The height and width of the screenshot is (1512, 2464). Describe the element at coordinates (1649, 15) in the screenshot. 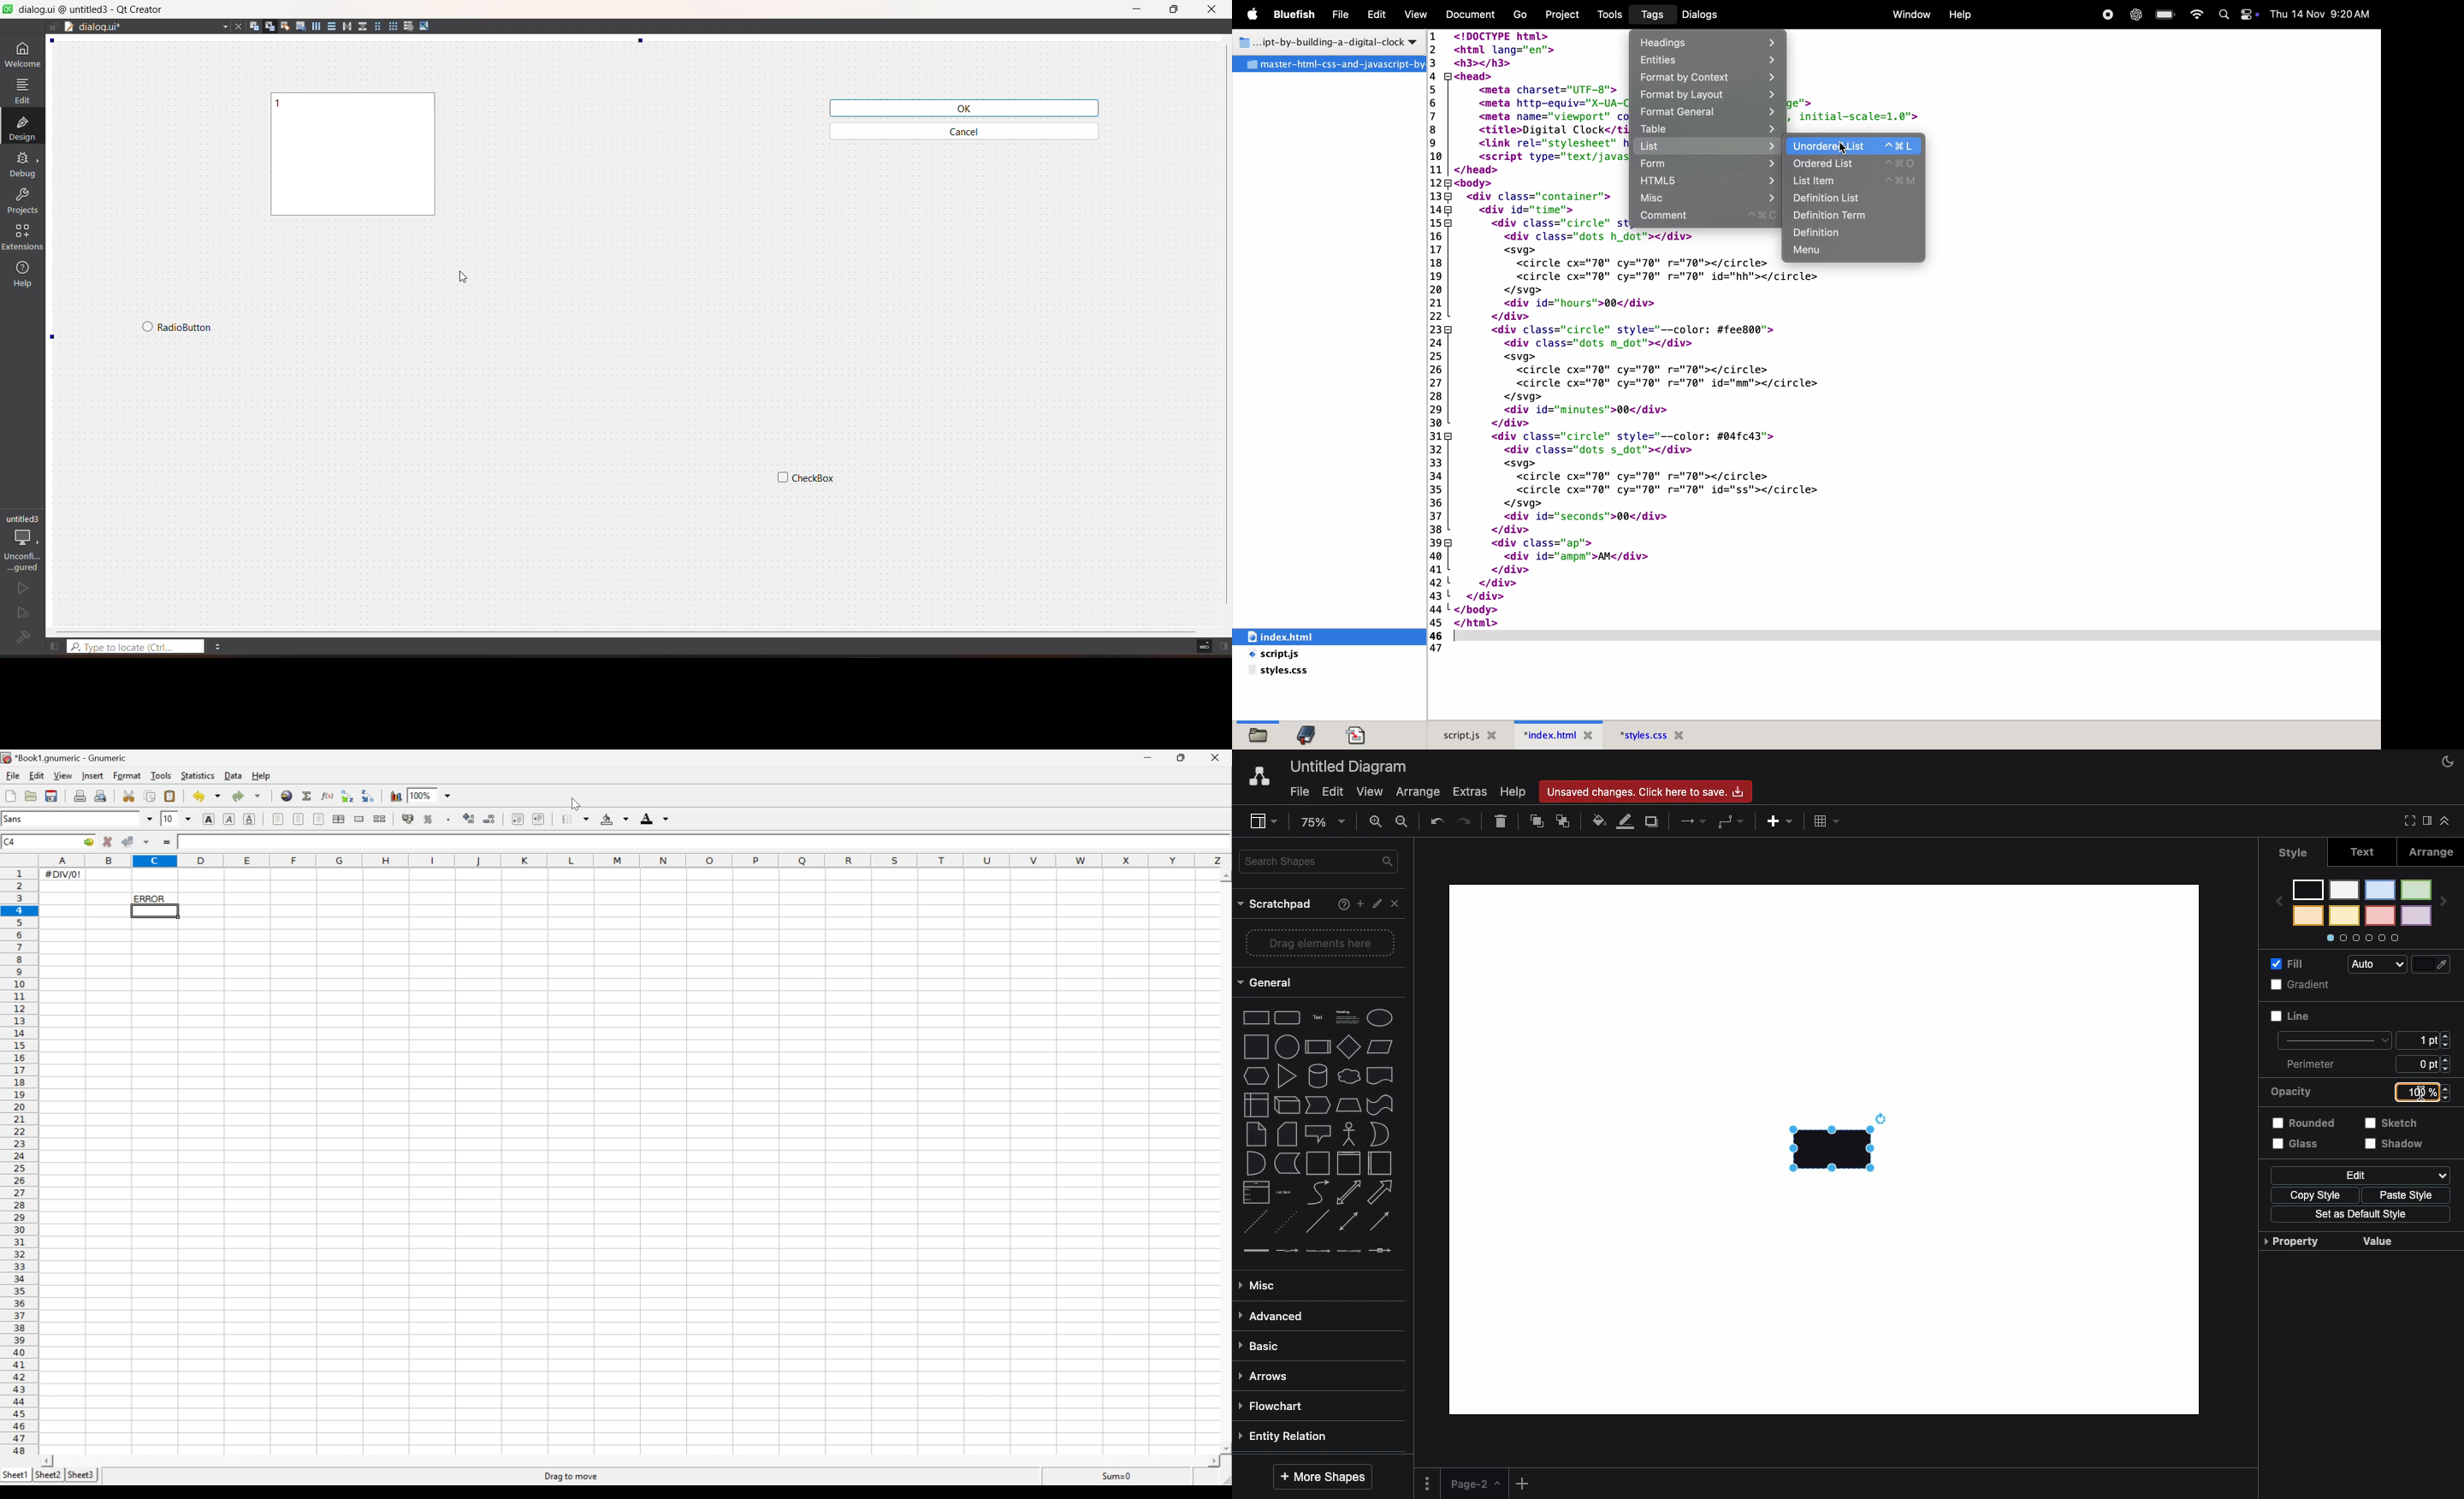

I see `Tags` at that location.